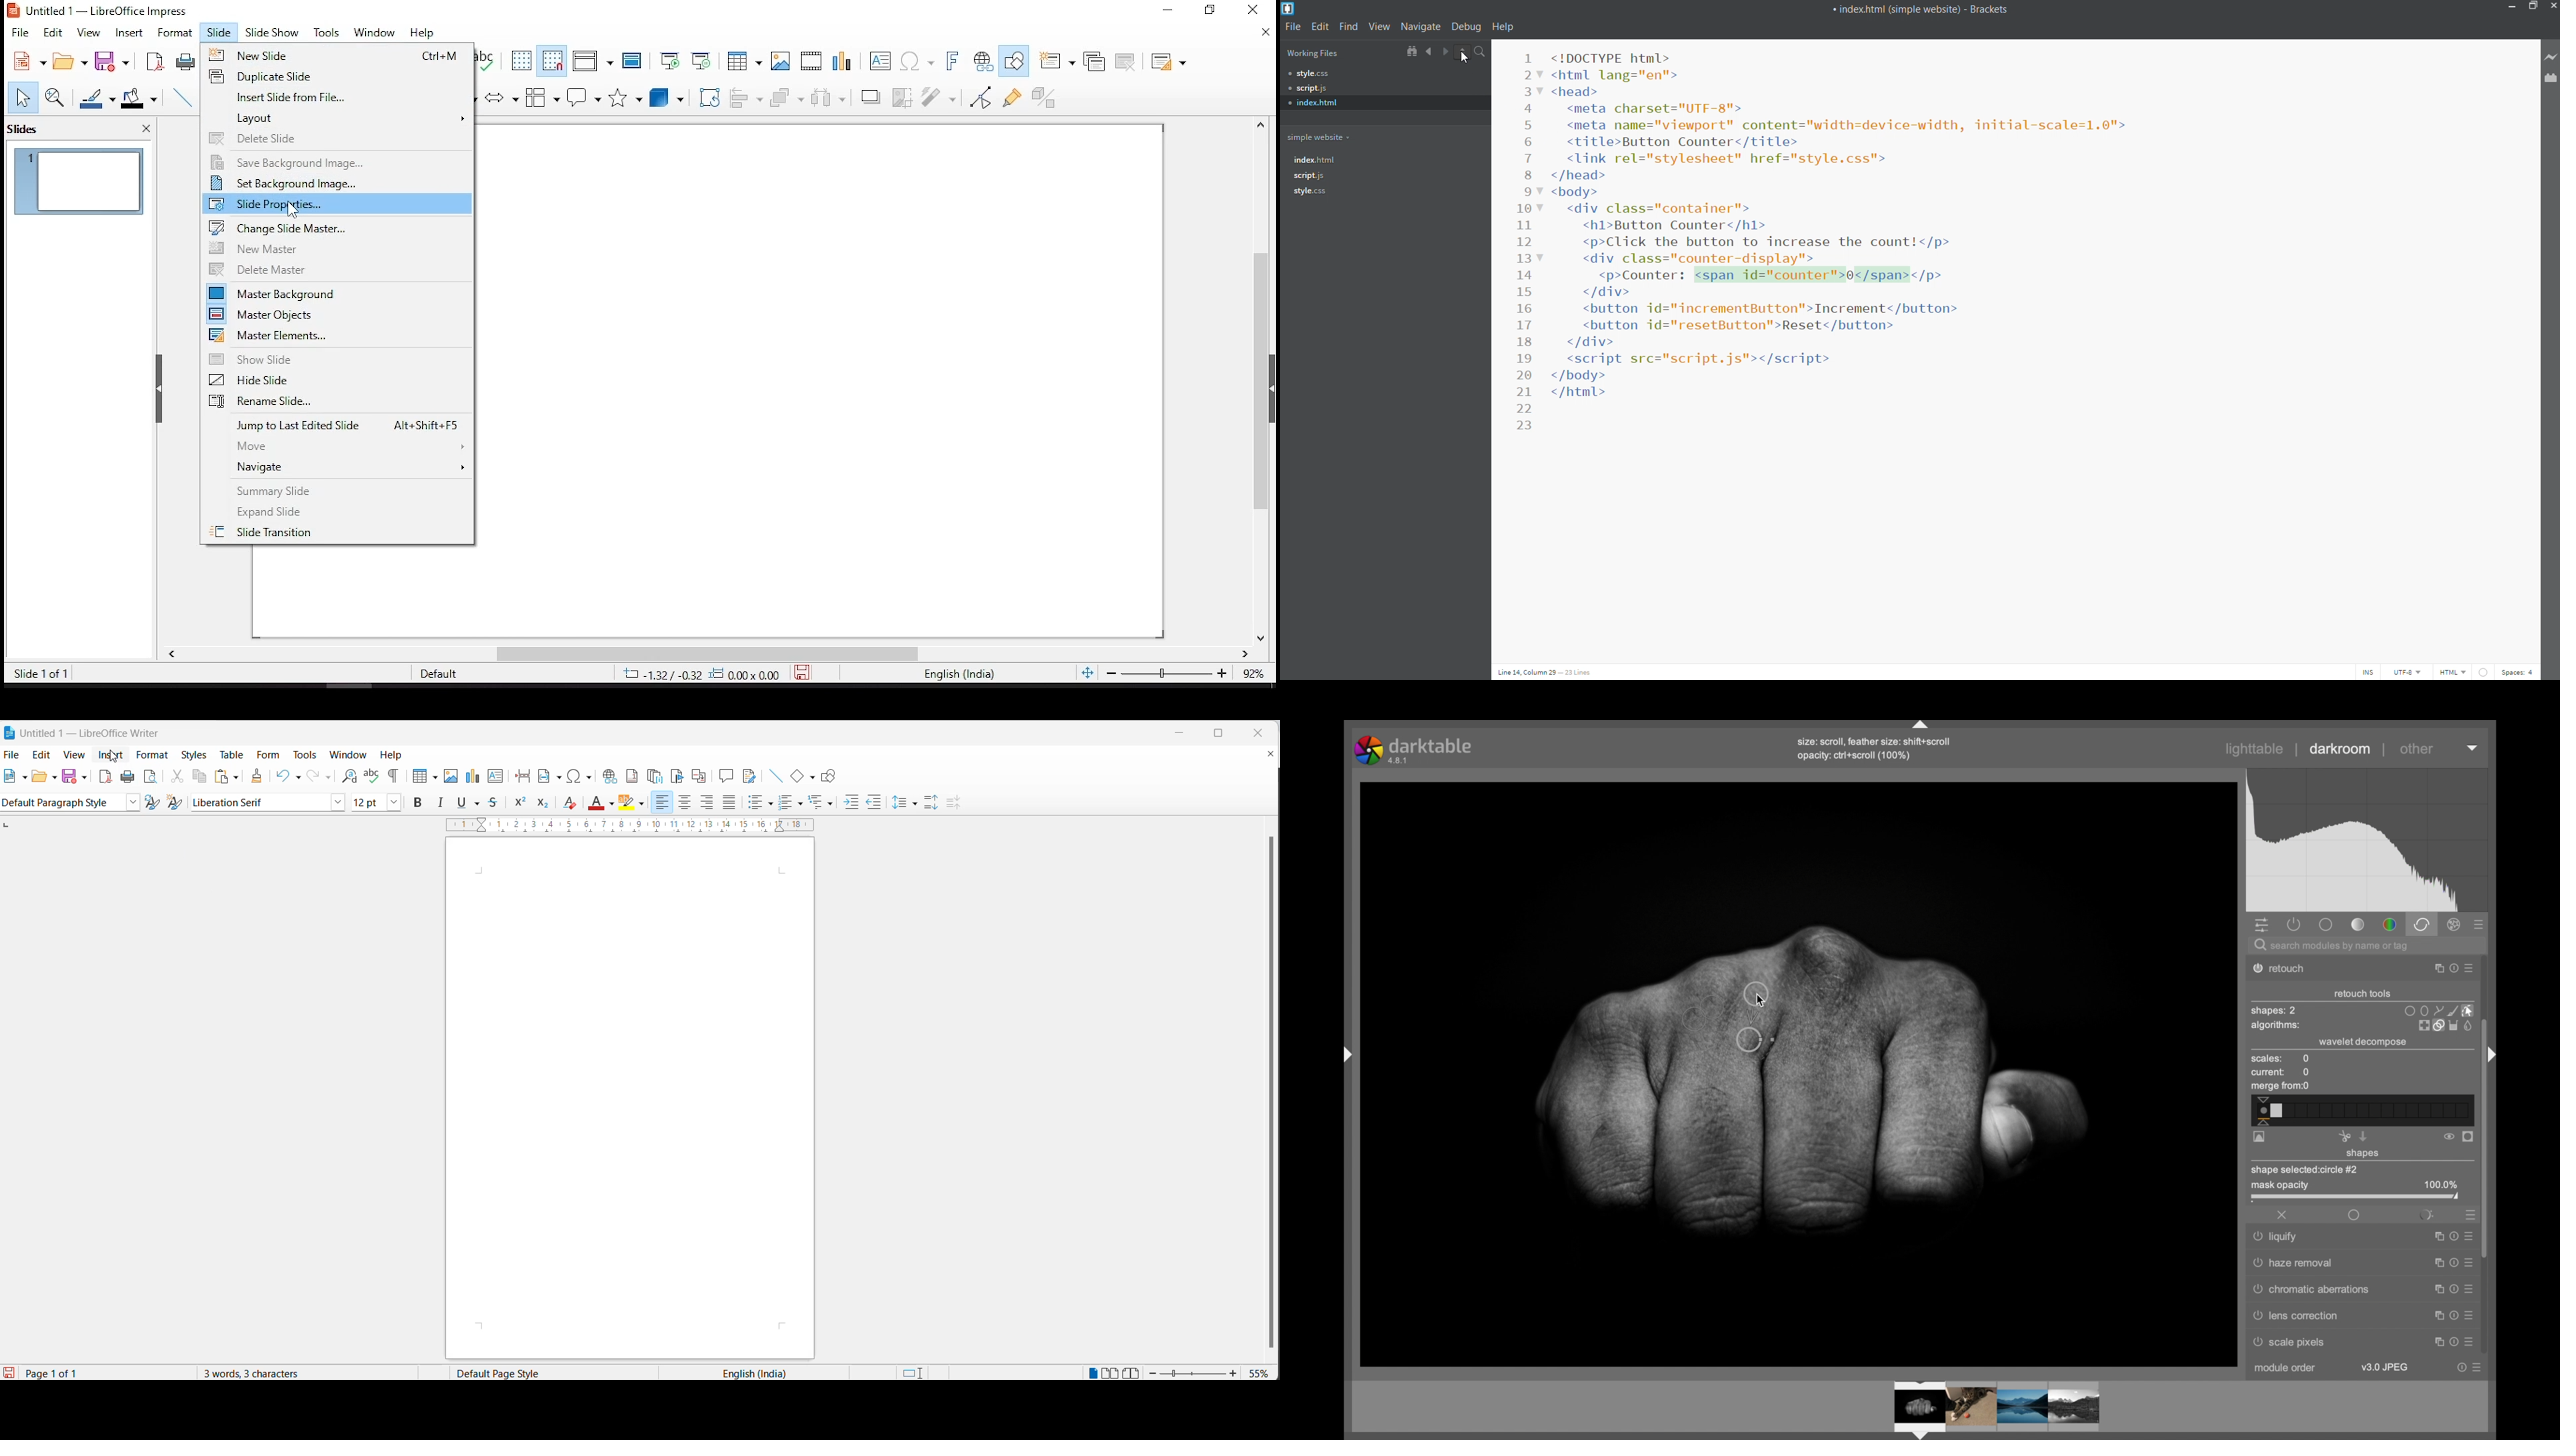 The height and width of the screenshot is (1456, 2576). What do you see at coordinates (951, 57) in the screenshot?
I see `insert font work text` at bounding box center [951, 57].